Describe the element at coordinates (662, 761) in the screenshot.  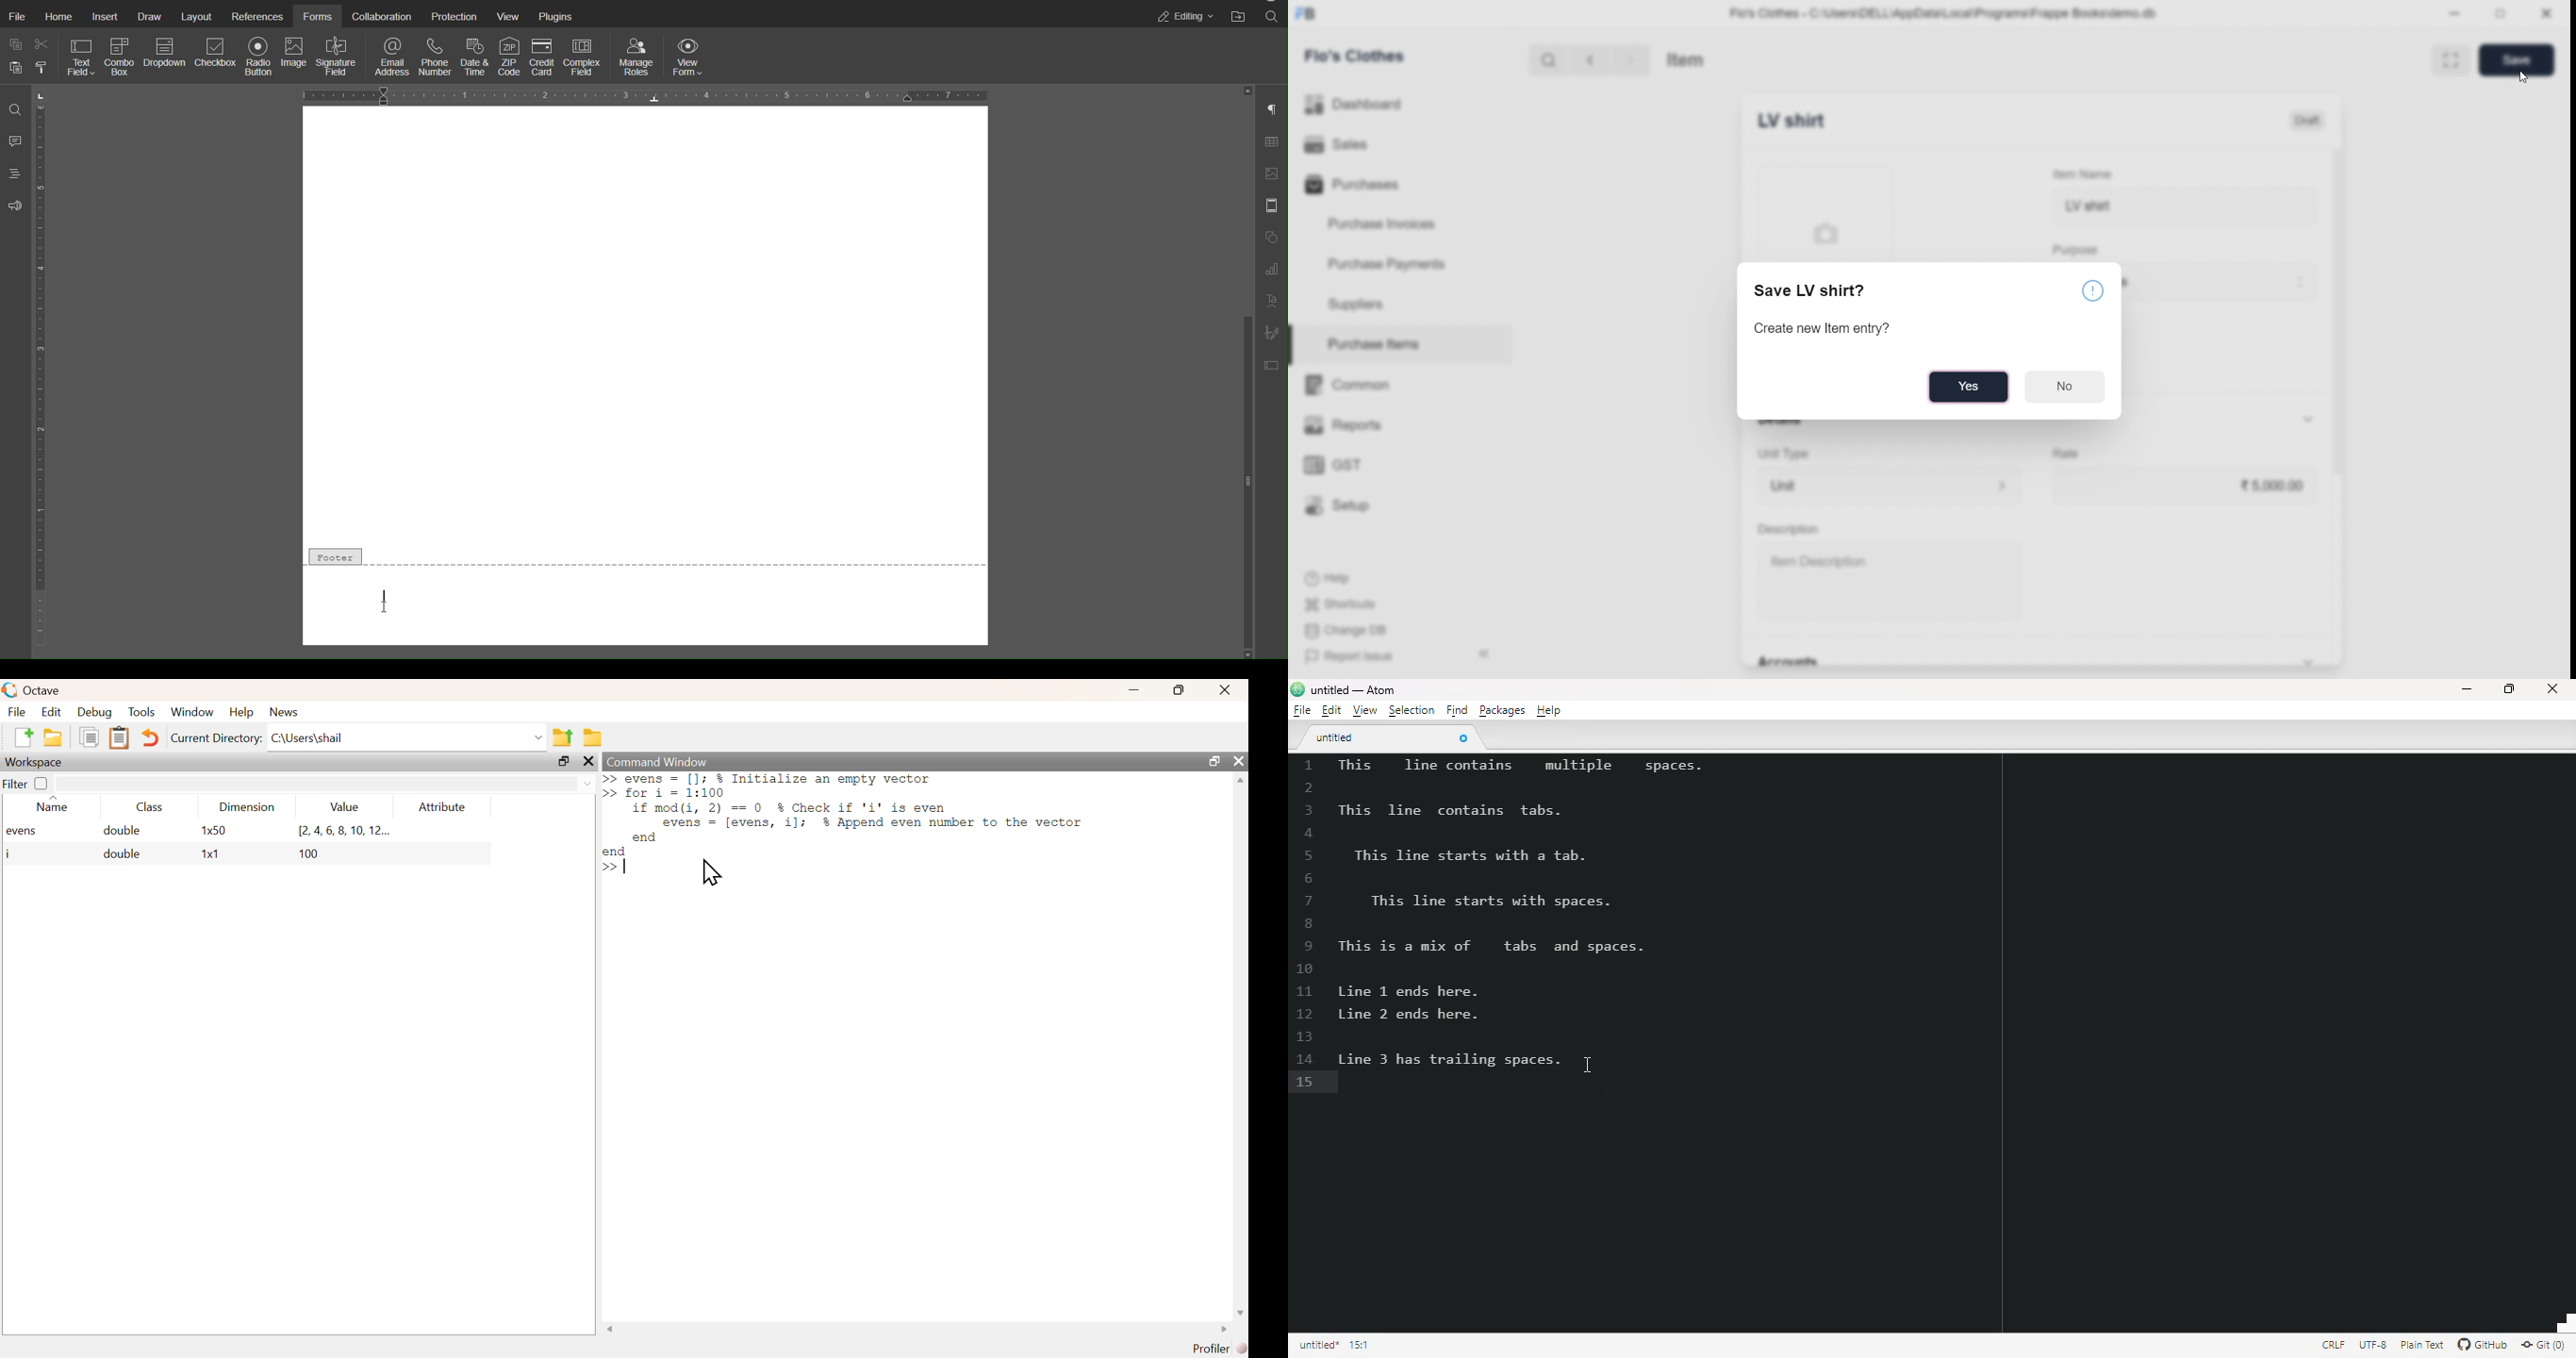
I see `command window` at that location.